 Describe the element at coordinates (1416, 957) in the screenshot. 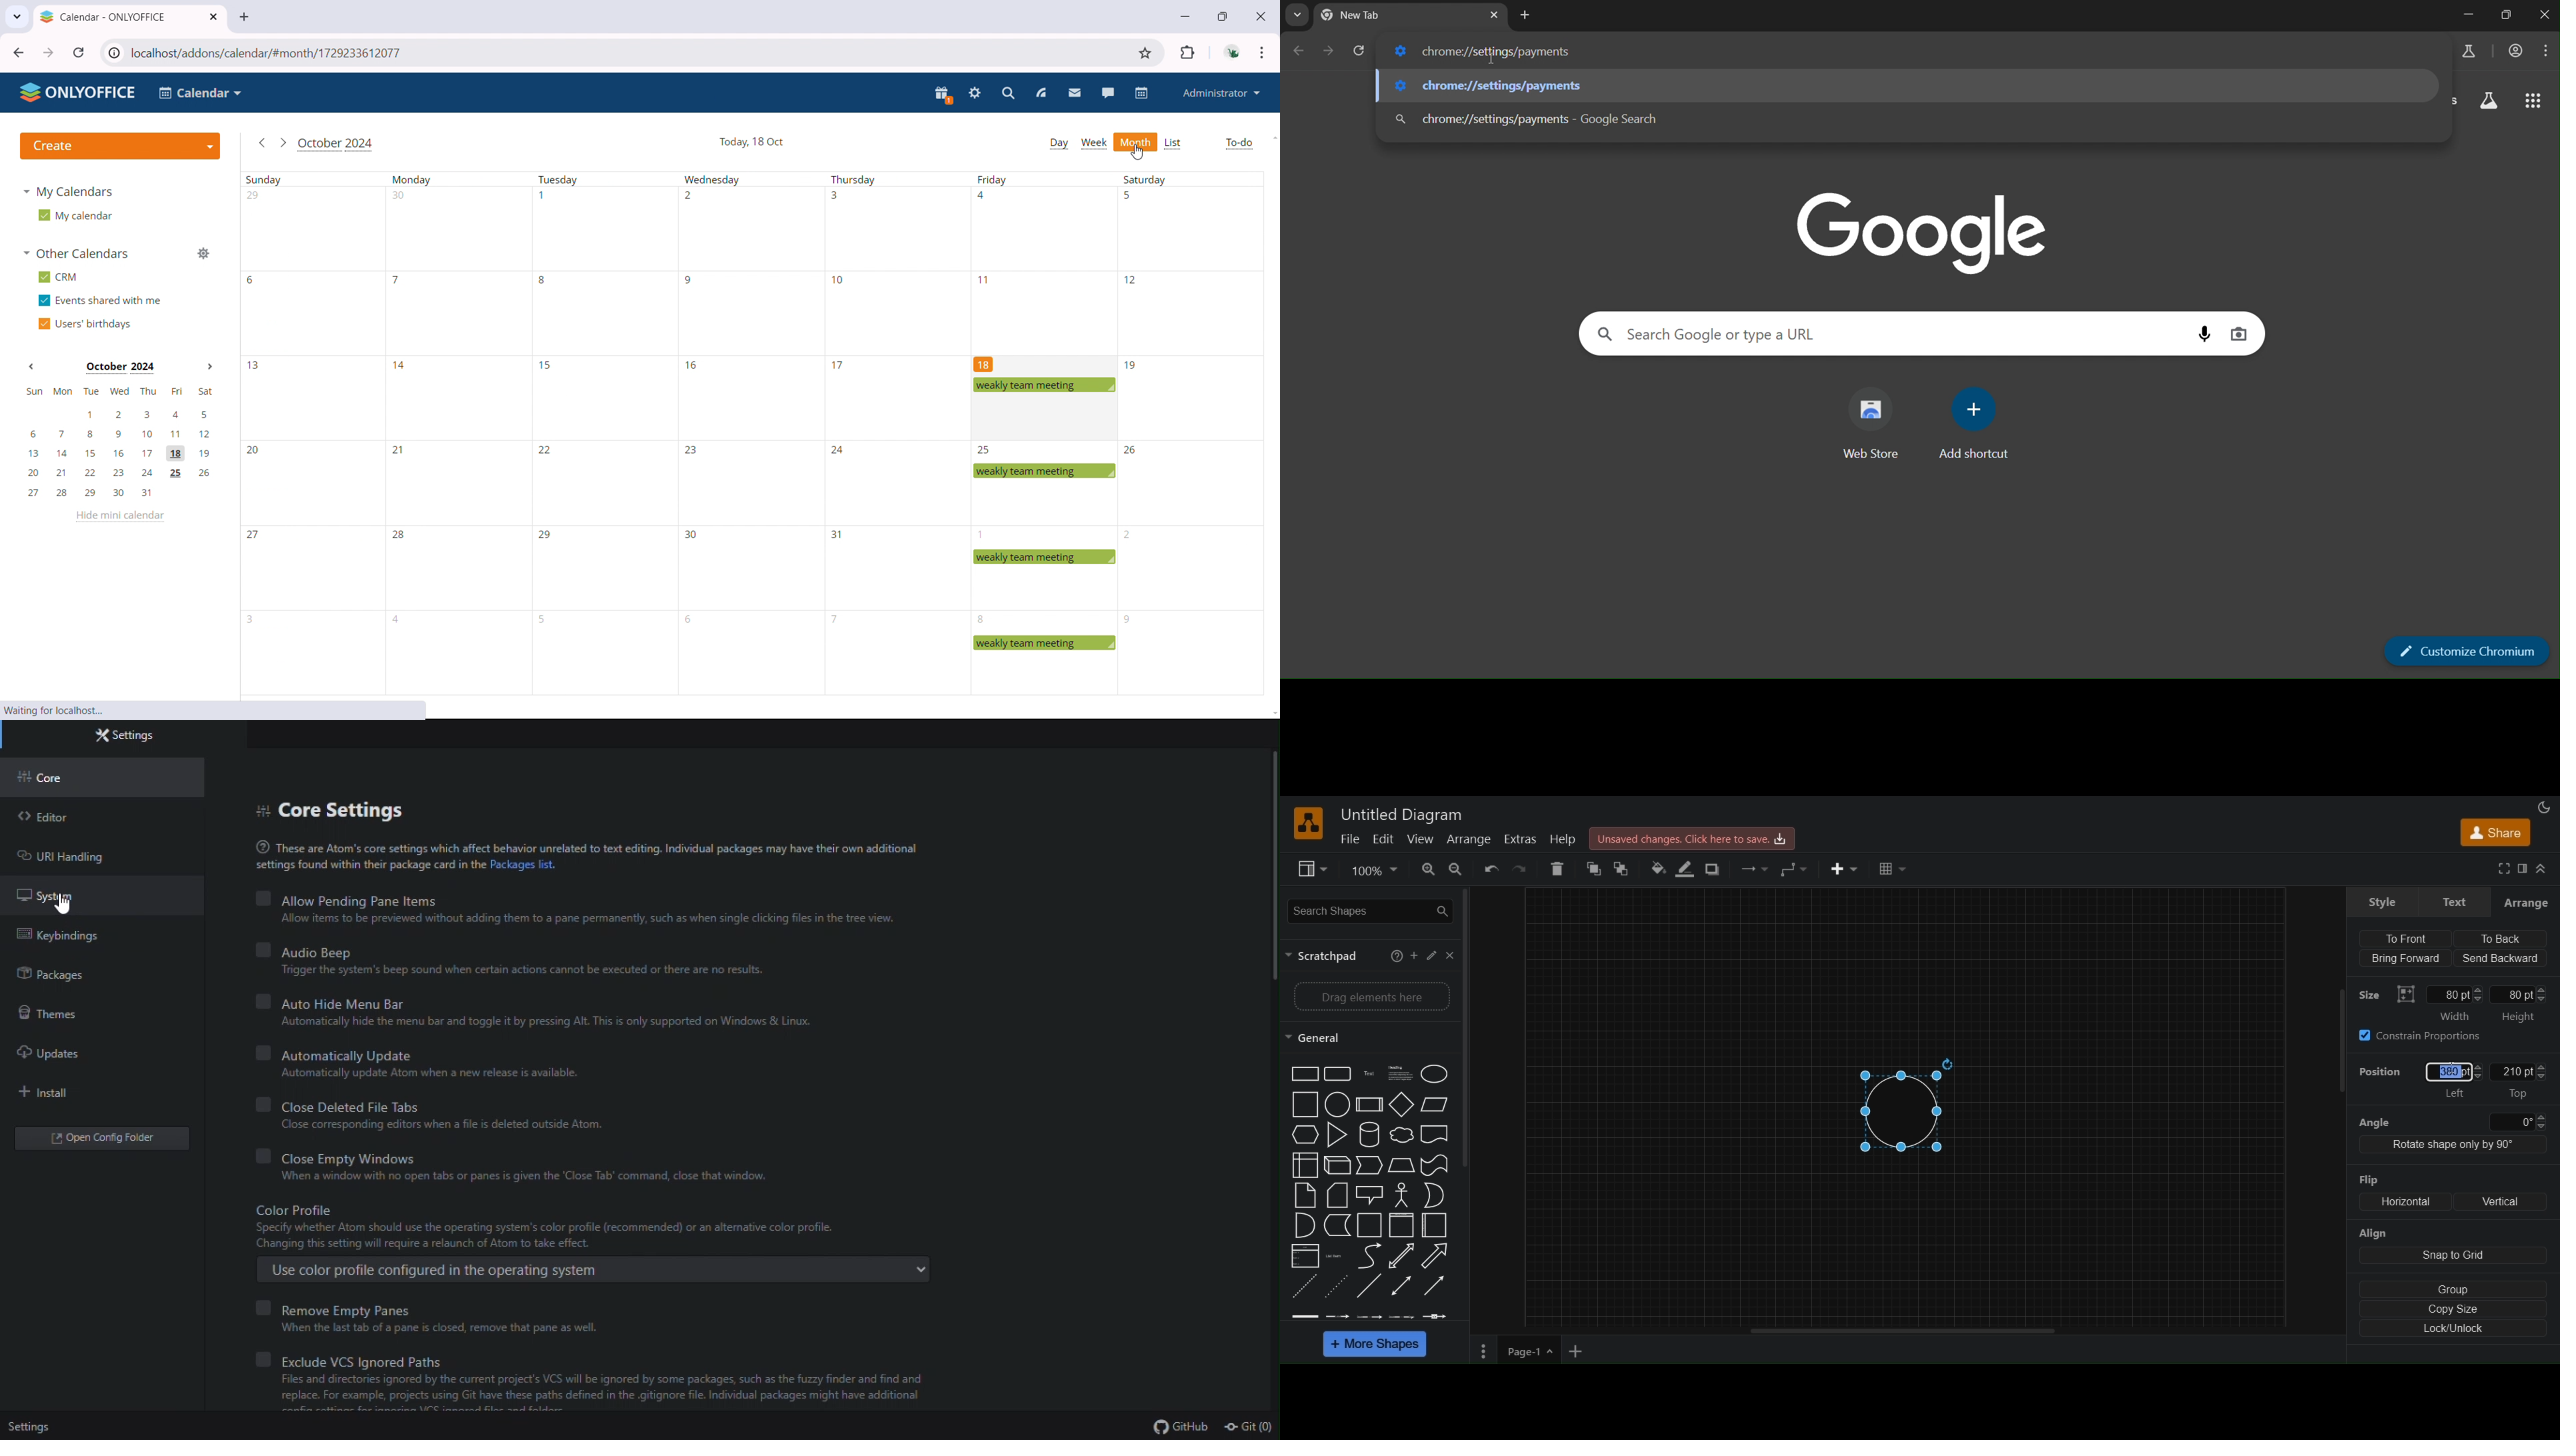

I see `add` at that location.